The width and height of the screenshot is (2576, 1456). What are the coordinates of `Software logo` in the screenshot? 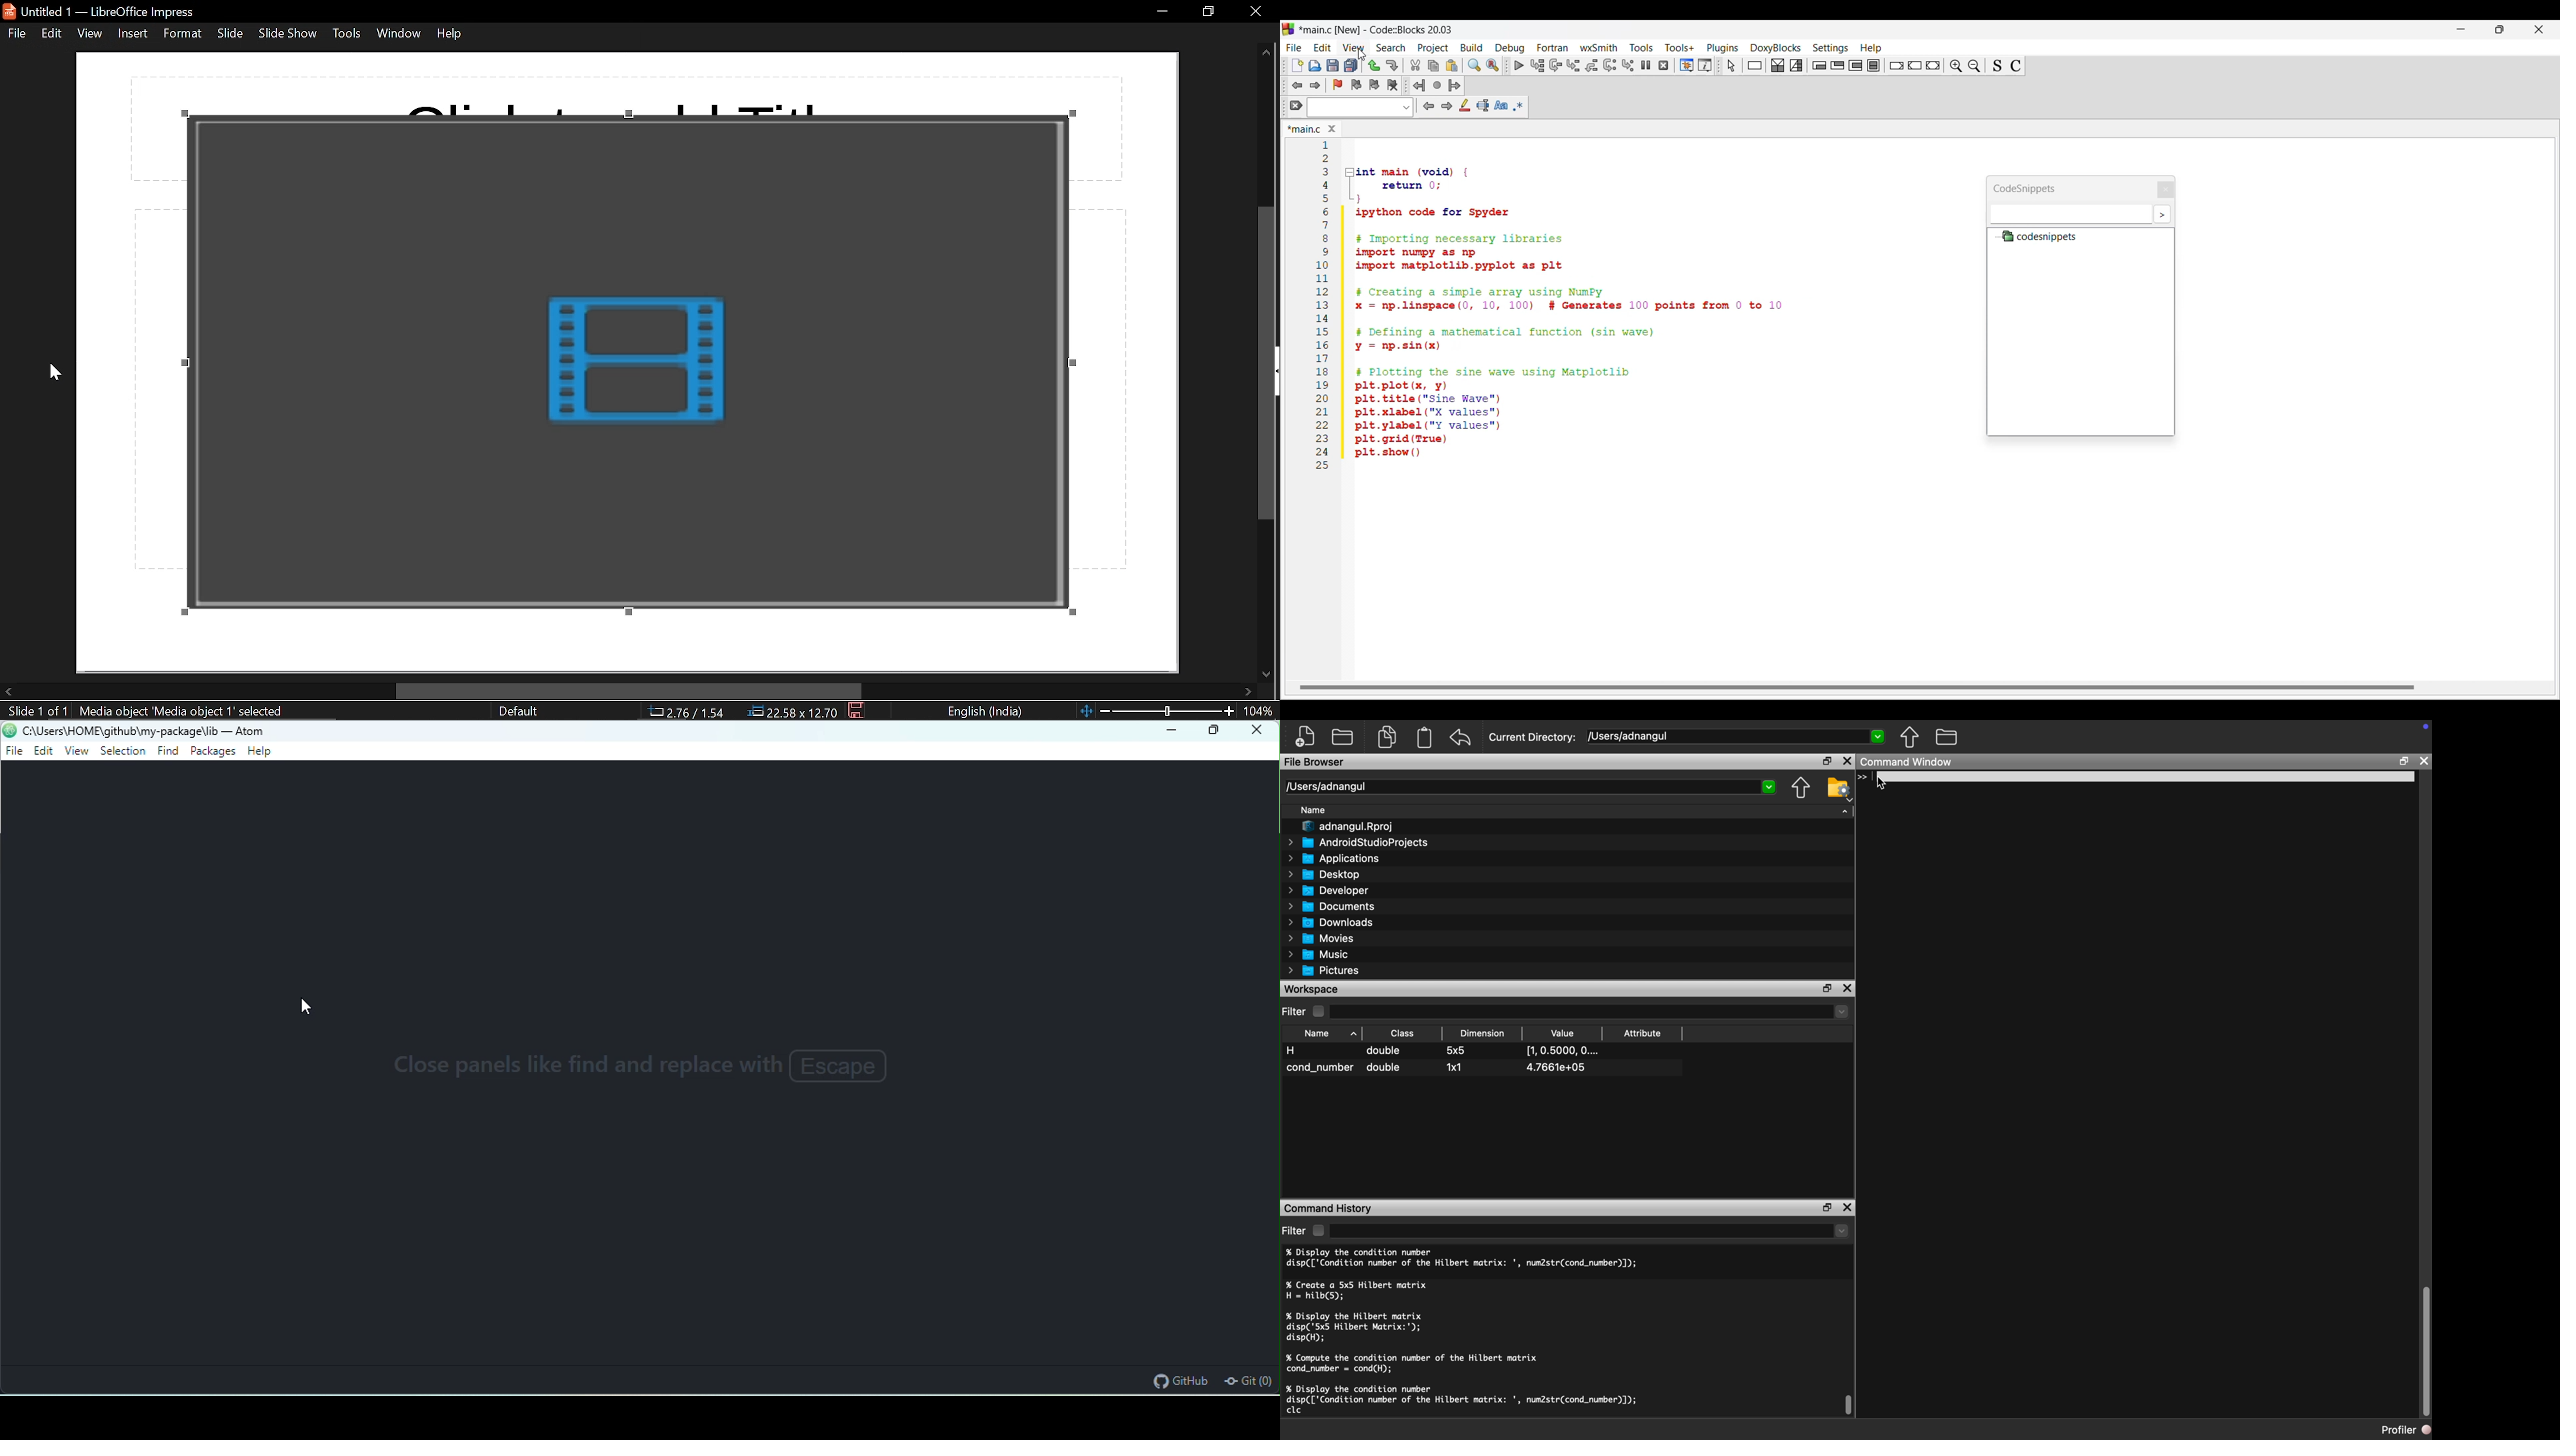 It's located at (1288, 29).